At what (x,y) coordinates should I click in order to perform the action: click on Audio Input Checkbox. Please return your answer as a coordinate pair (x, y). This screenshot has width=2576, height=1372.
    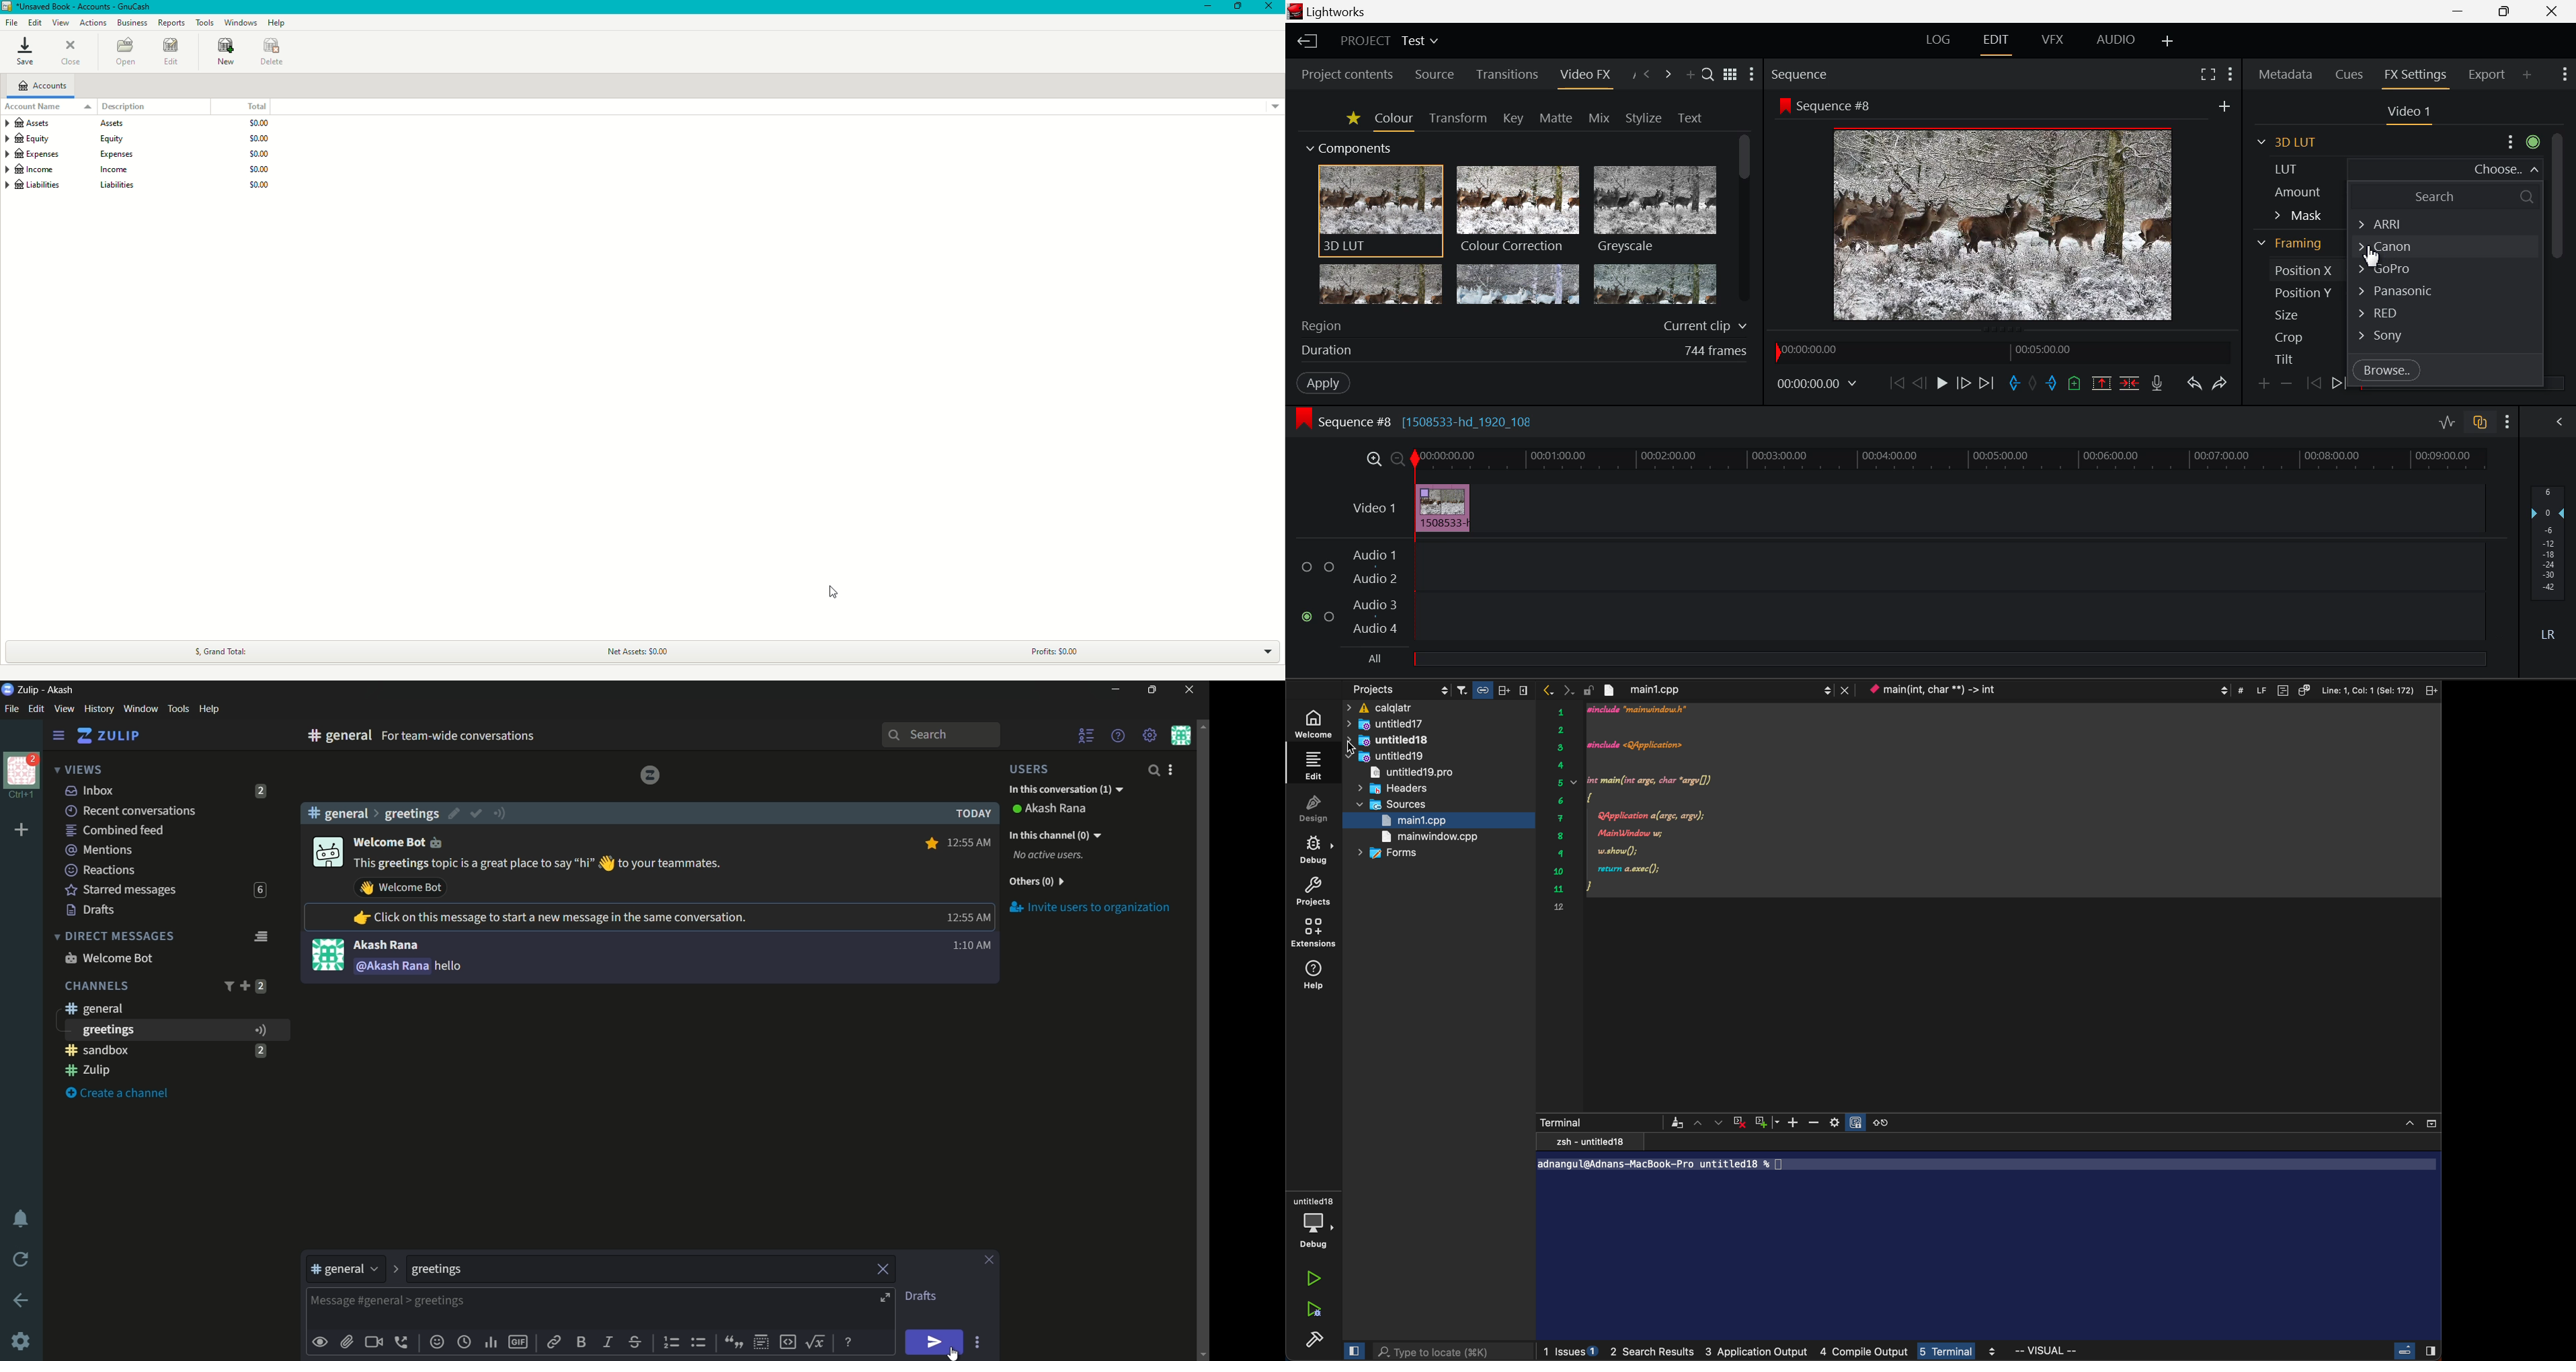
    Looking at the image, I should click on (1306, 616).